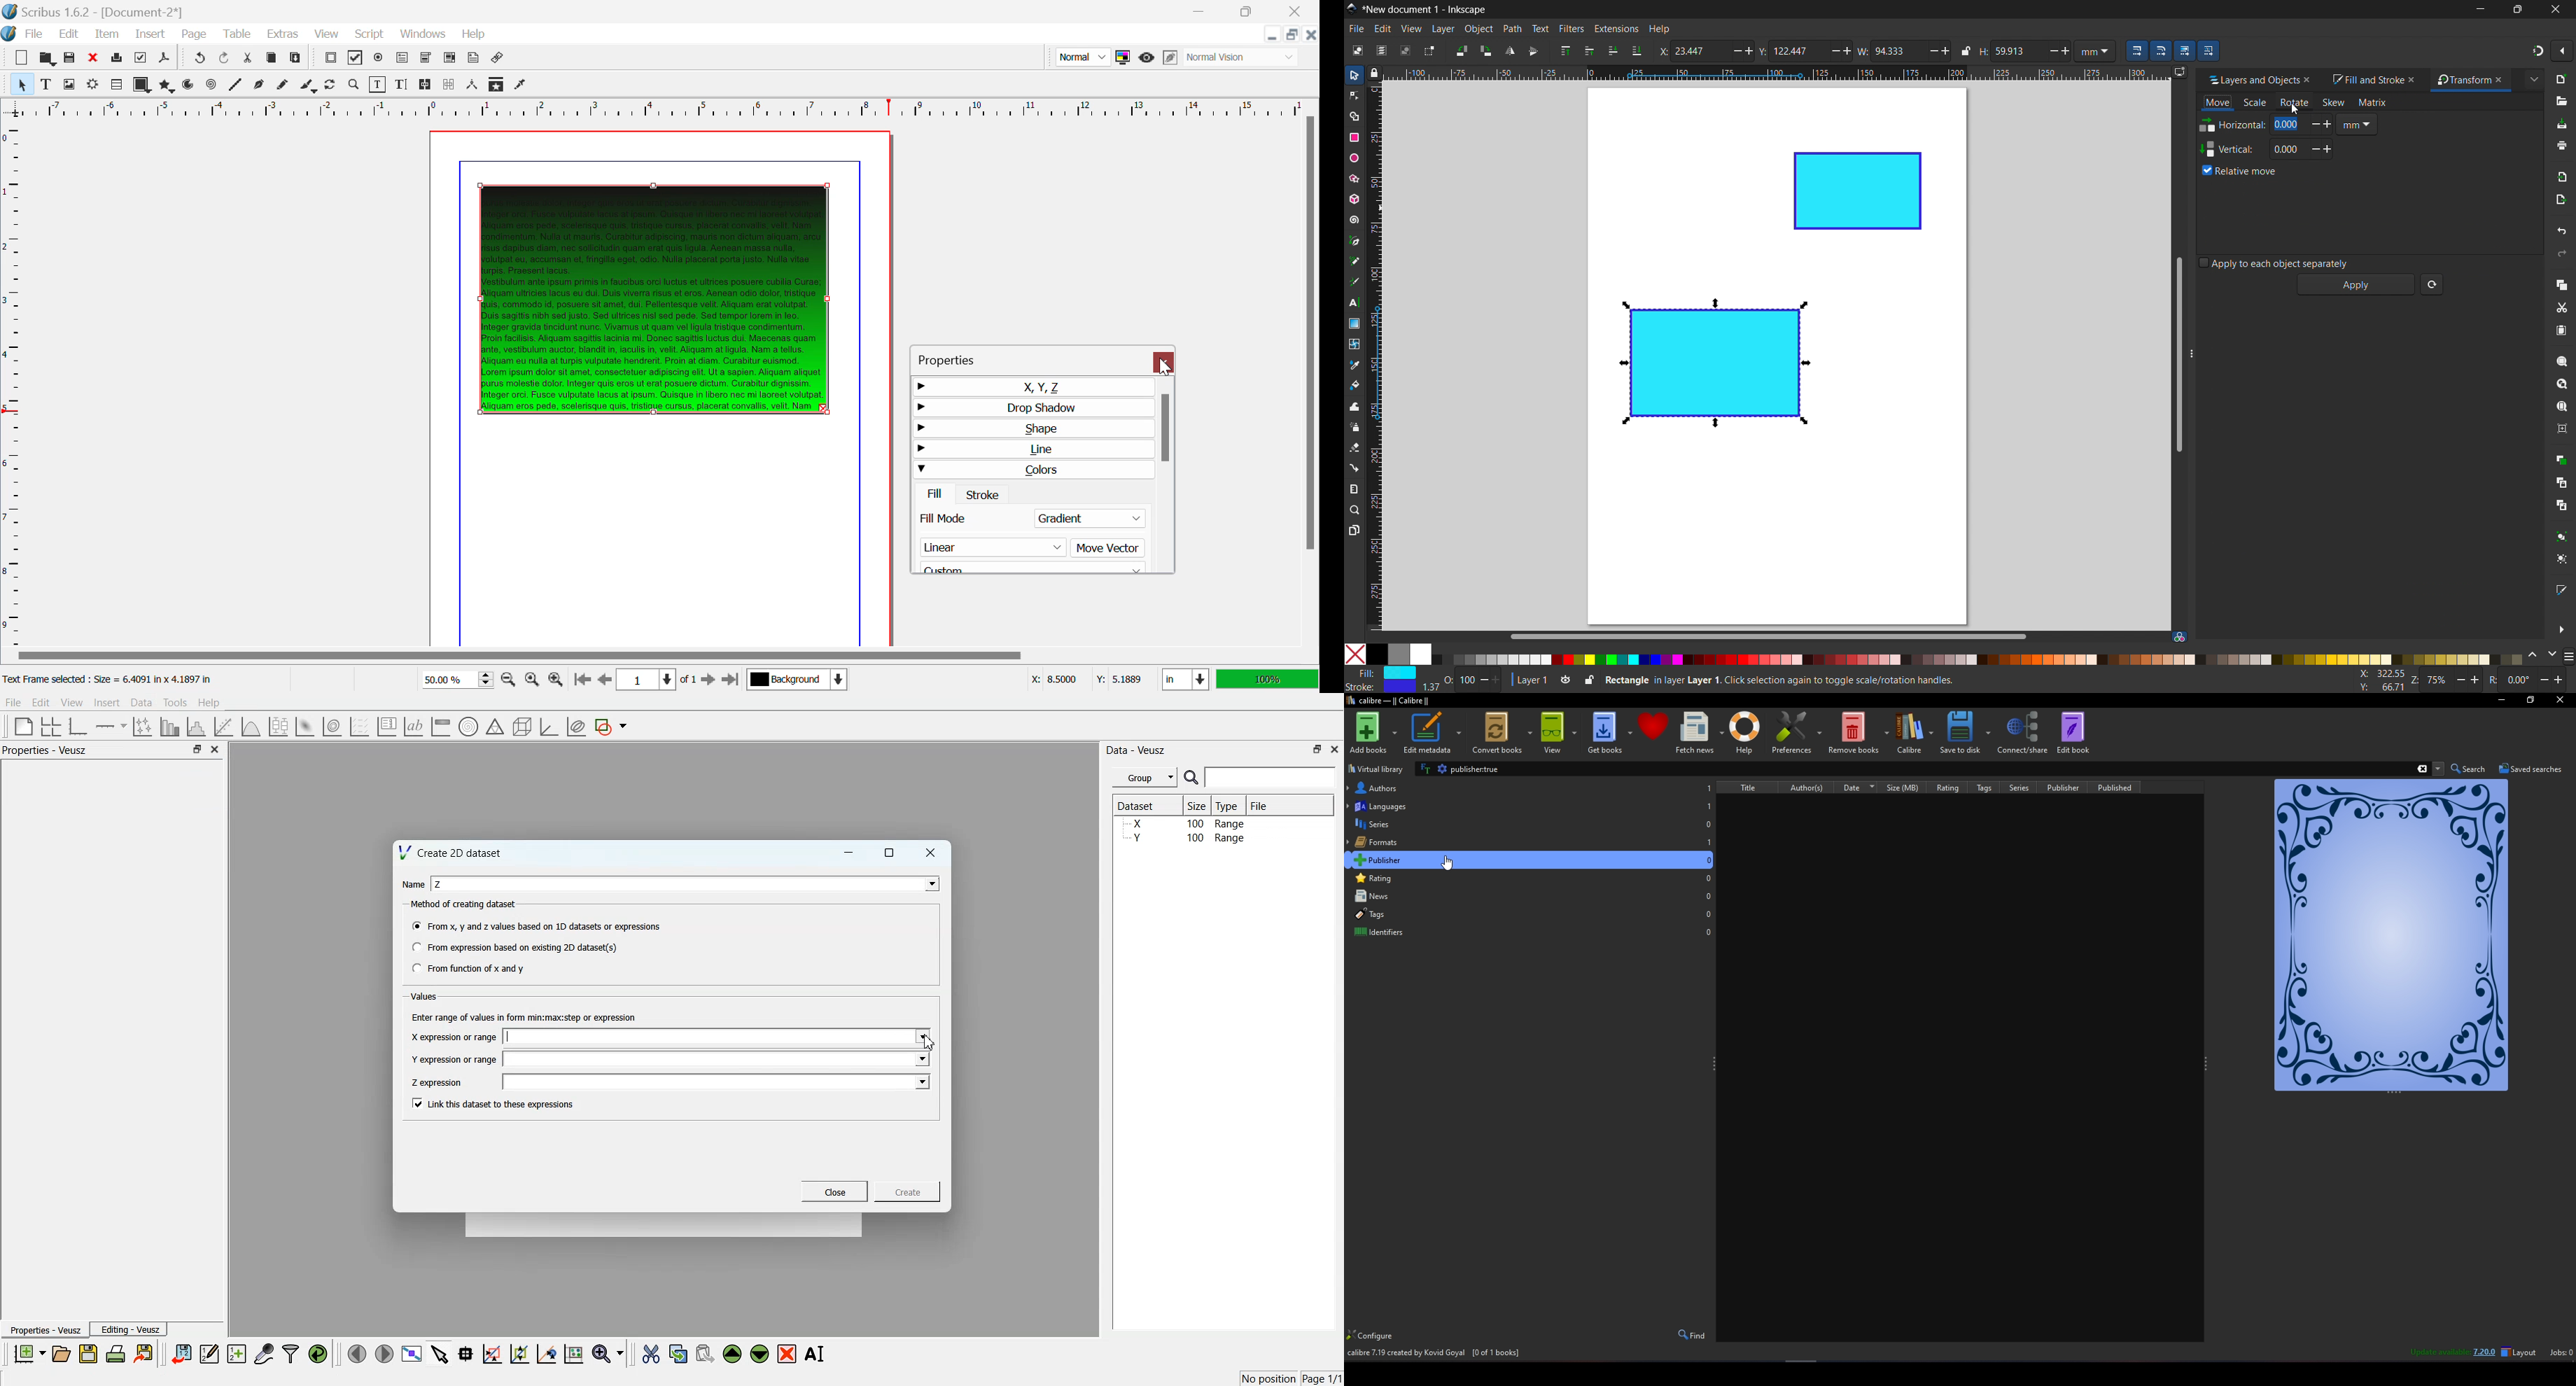 The width and height of the screenshot is (2576, 1400). What do you see at coordinates (1796, 732) in the screenshot?
I see `Preferences` at bounding box center [1796, 732].